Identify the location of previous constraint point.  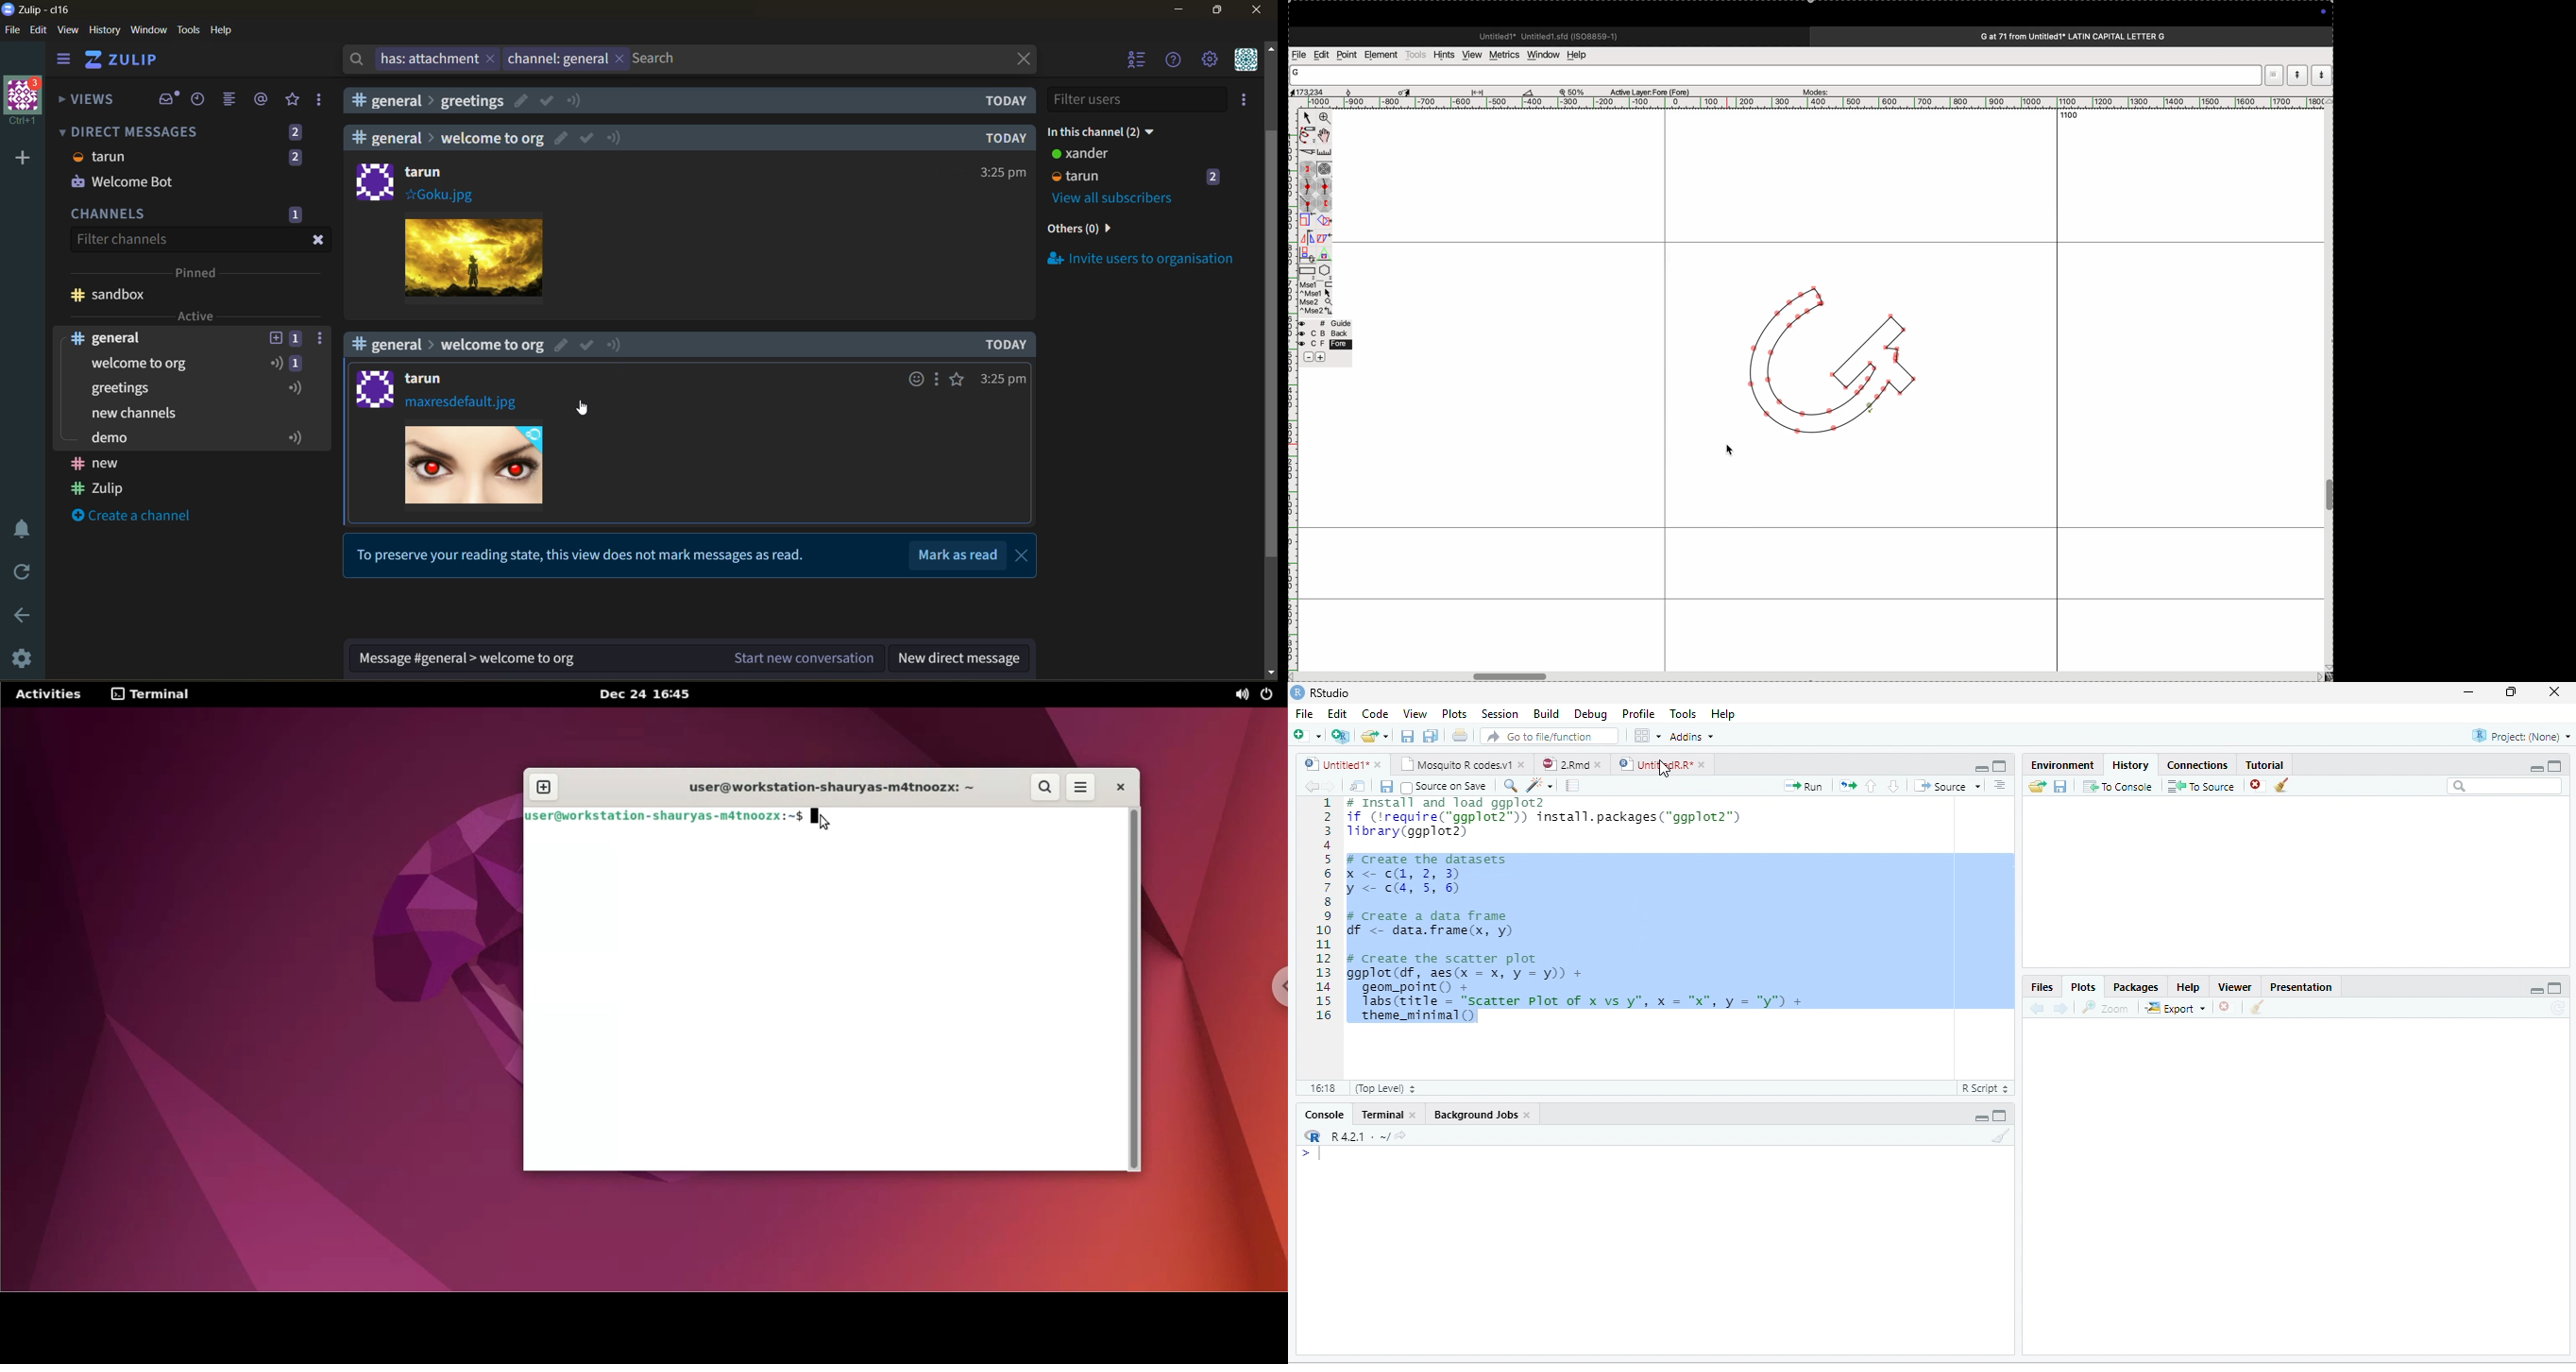
(1325, 203).